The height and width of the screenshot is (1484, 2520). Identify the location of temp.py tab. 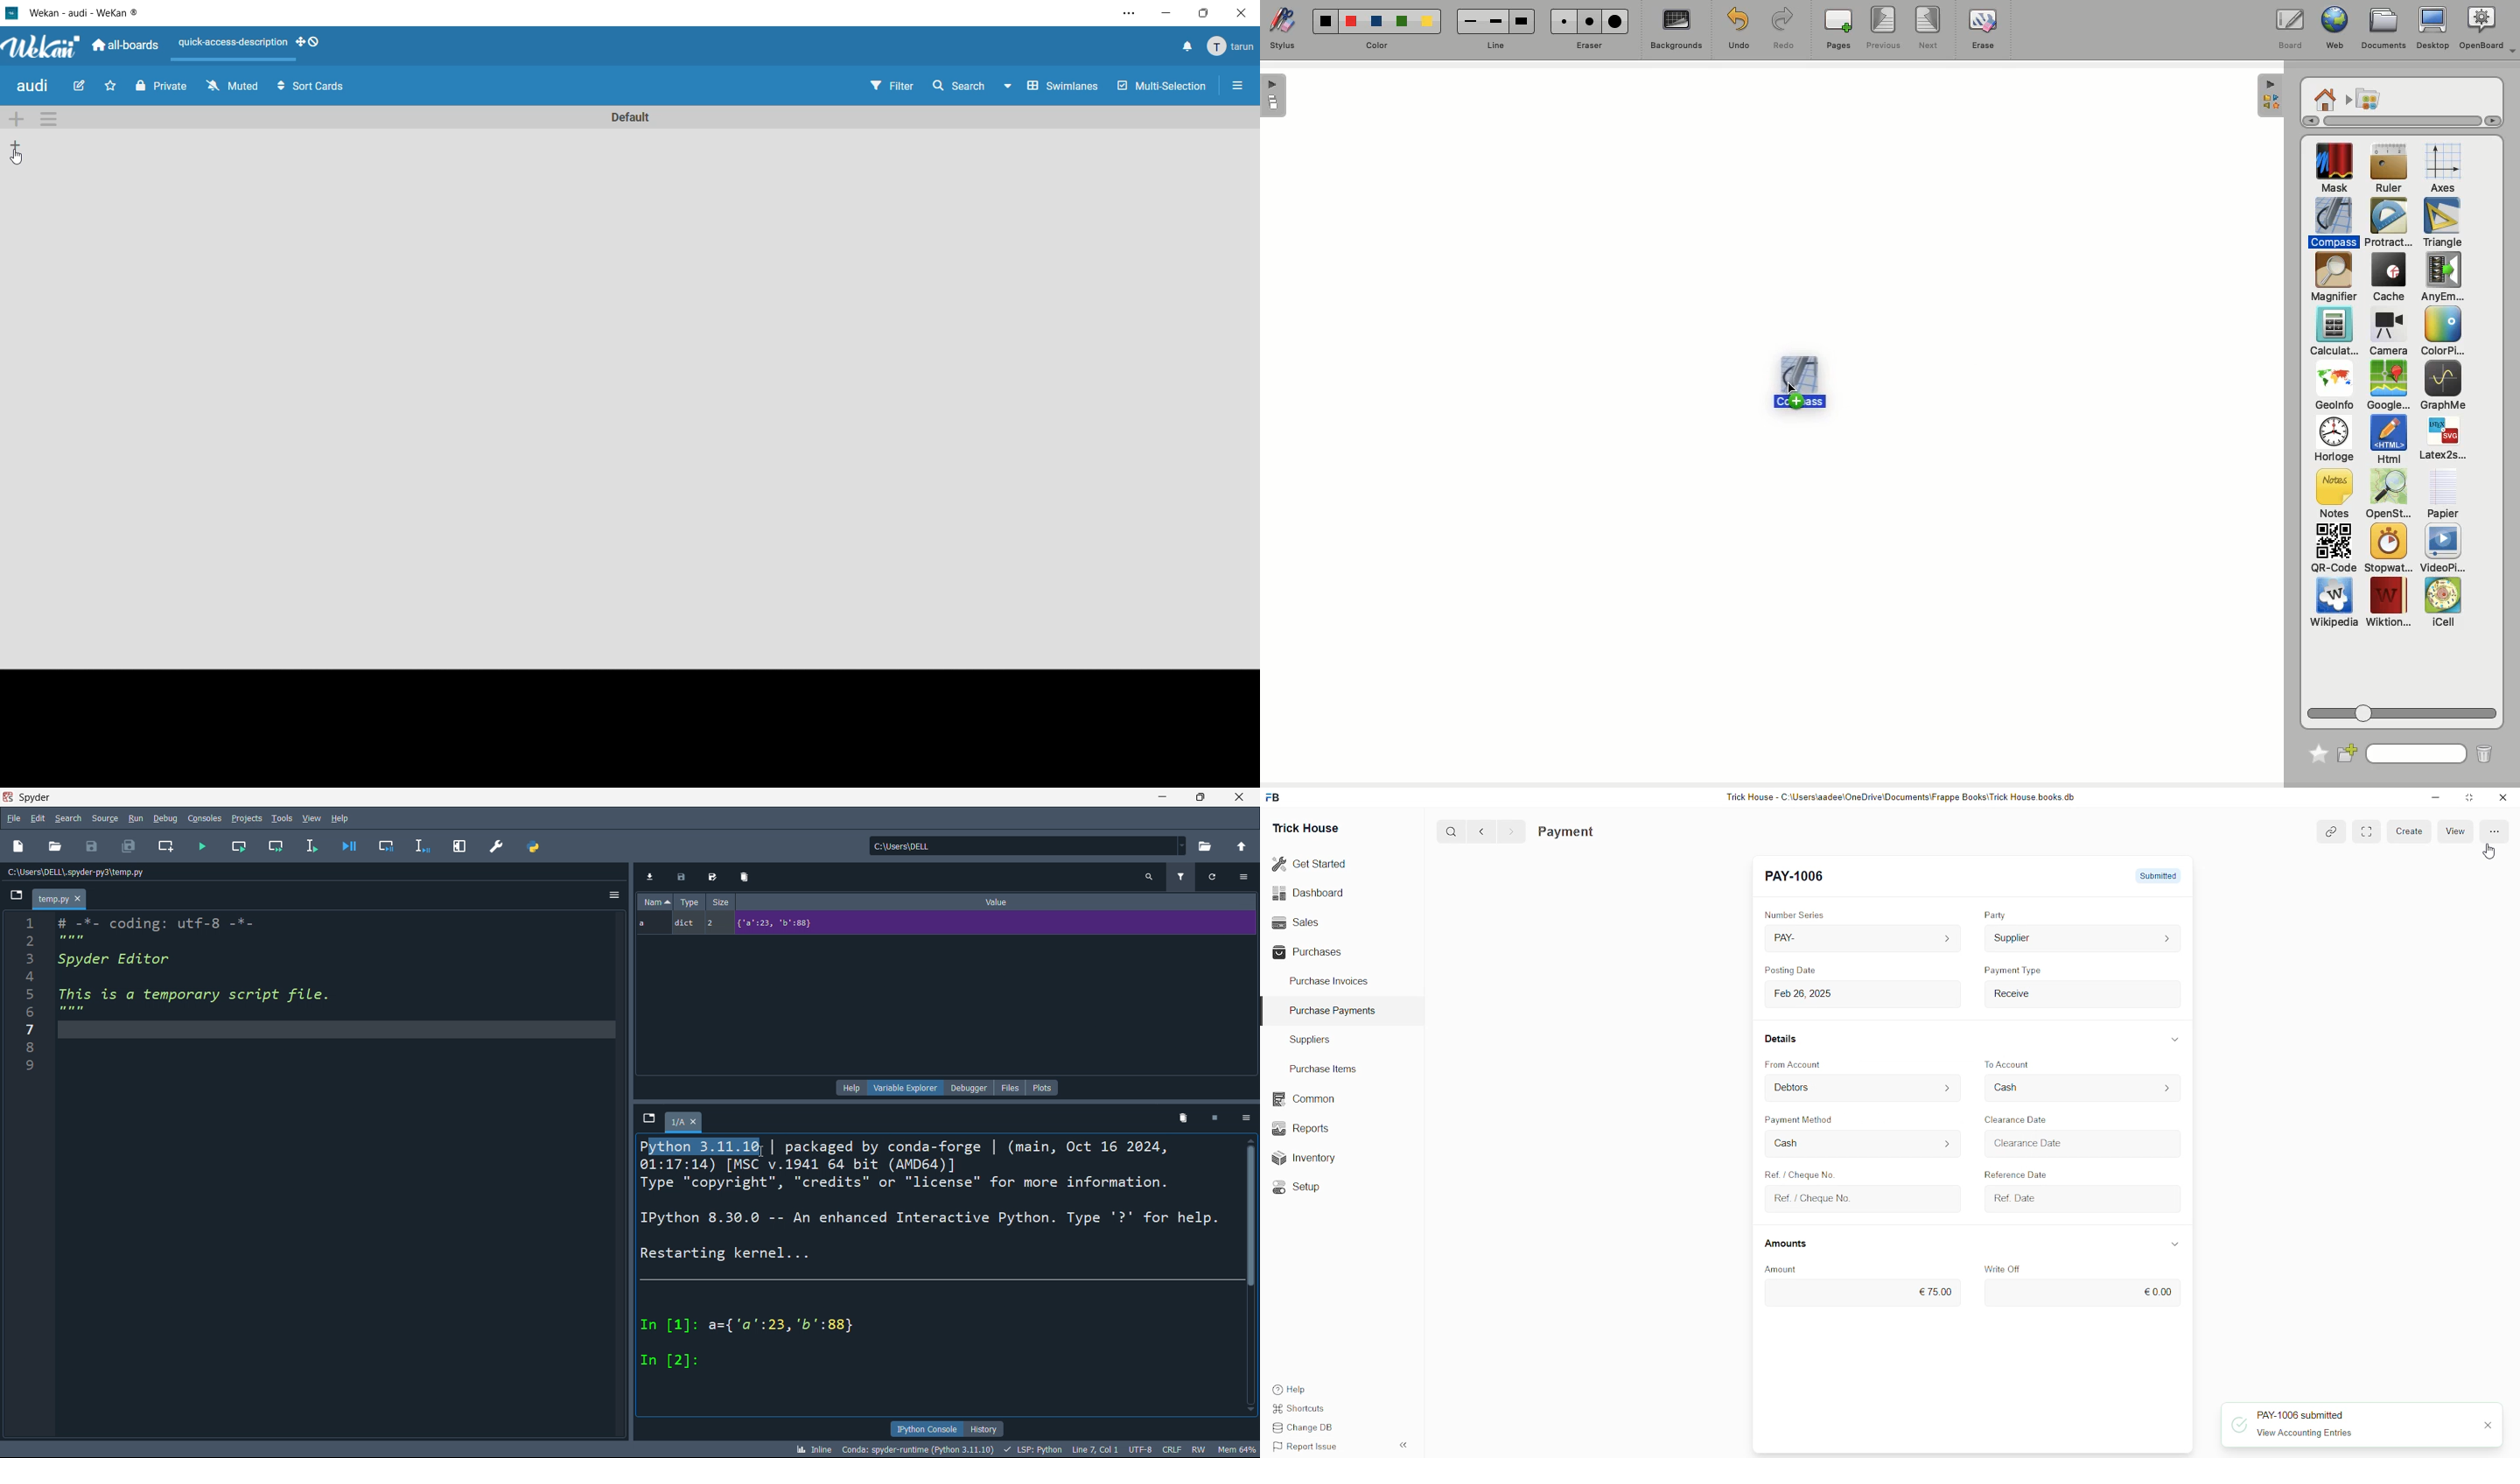
(60, 898).